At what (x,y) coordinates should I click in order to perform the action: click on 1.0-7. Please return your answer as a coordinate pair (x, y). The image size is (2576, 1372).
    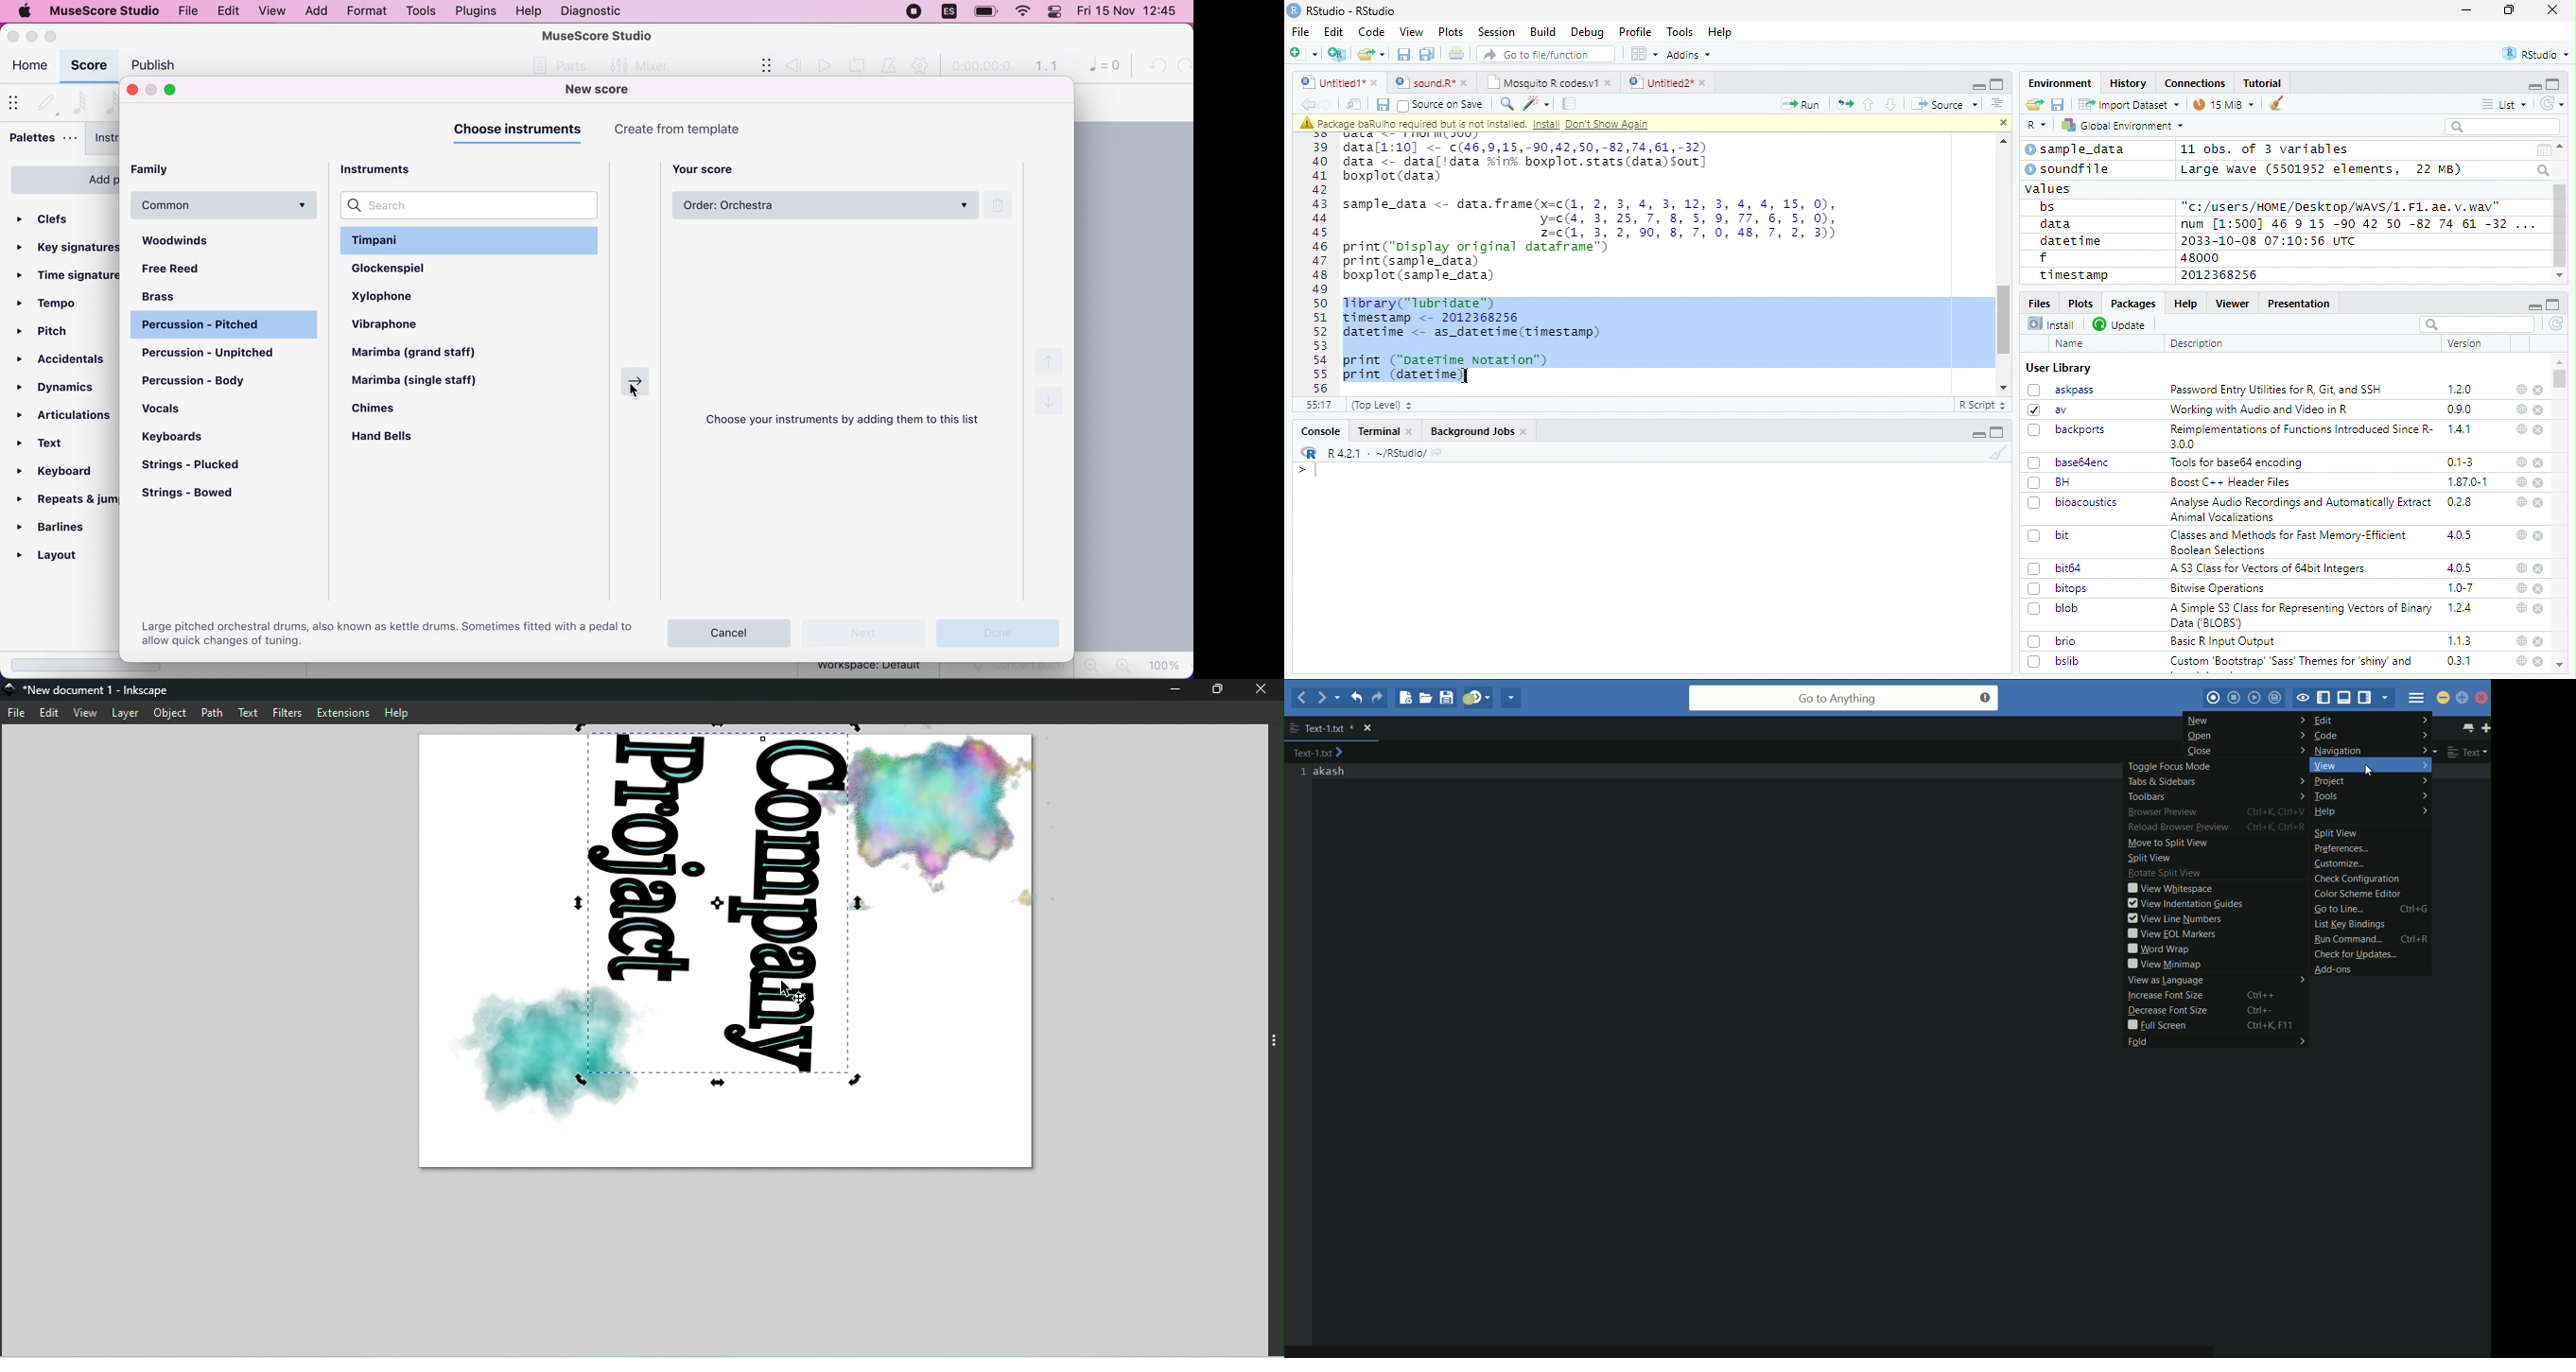
    Looking at the image, I should click on (2462, 588).